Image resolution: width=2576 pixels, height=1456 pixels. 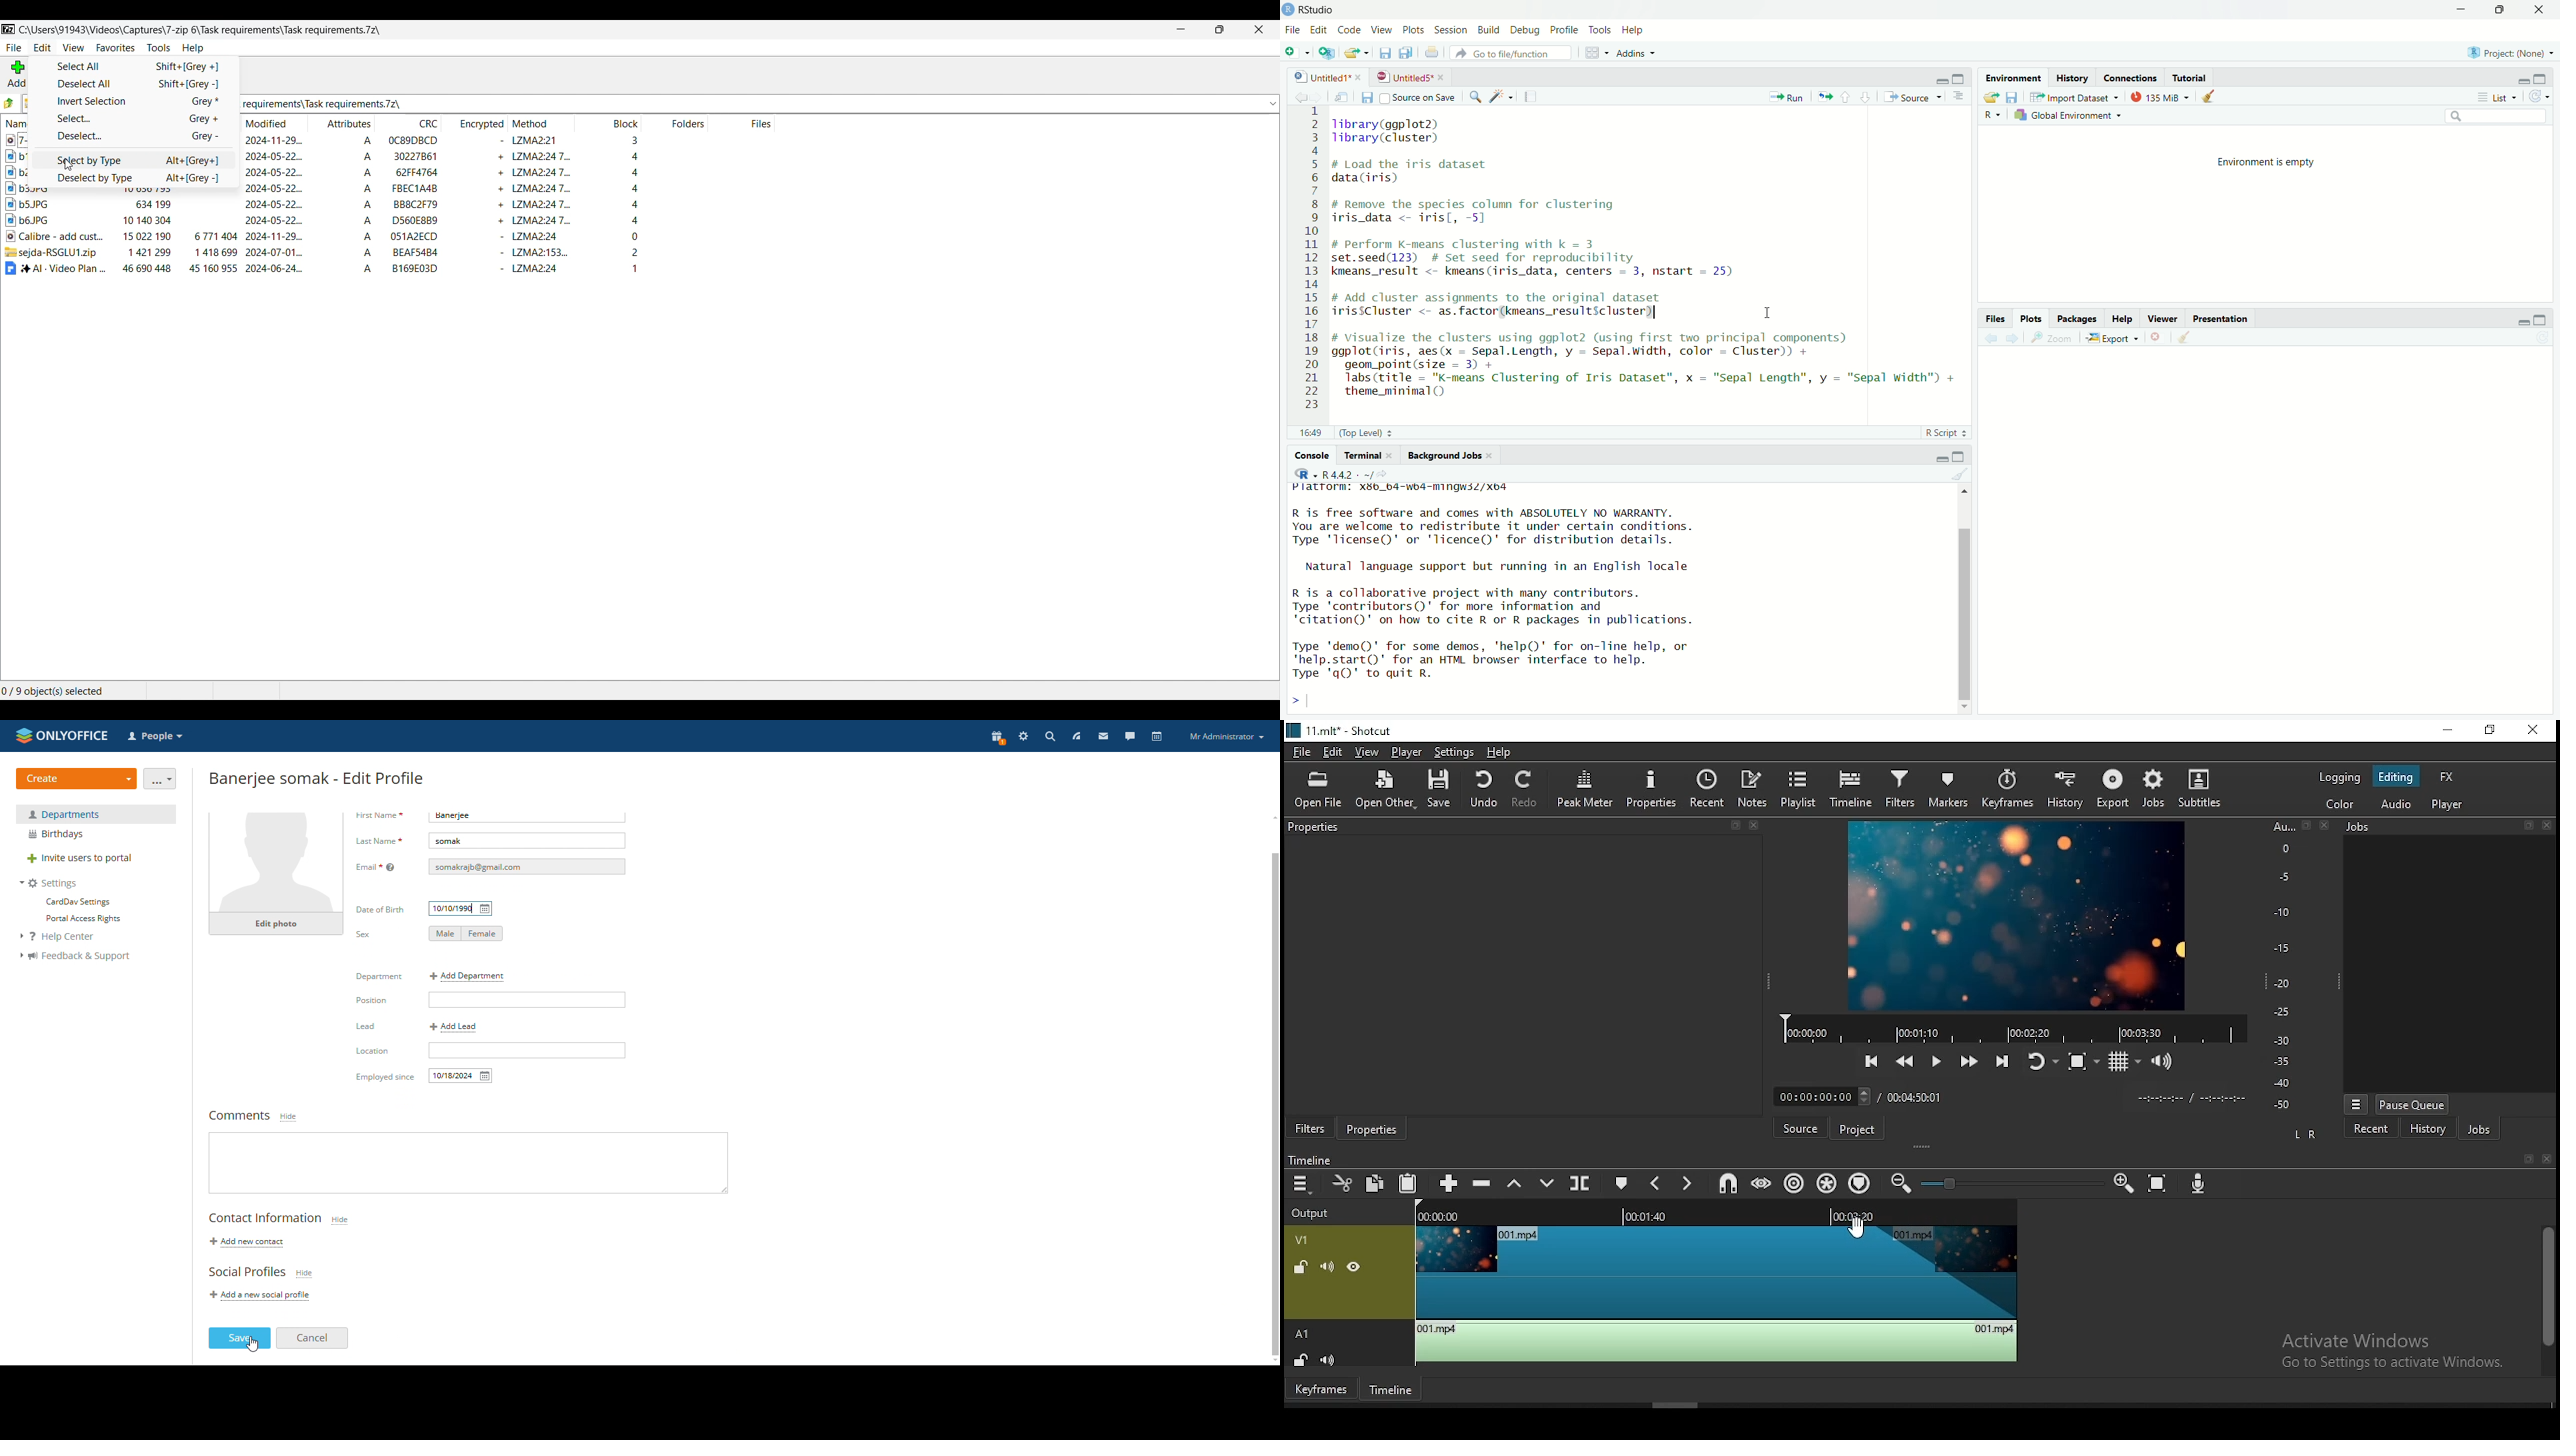 I want to click on new file, so click(x=1296, y=51).